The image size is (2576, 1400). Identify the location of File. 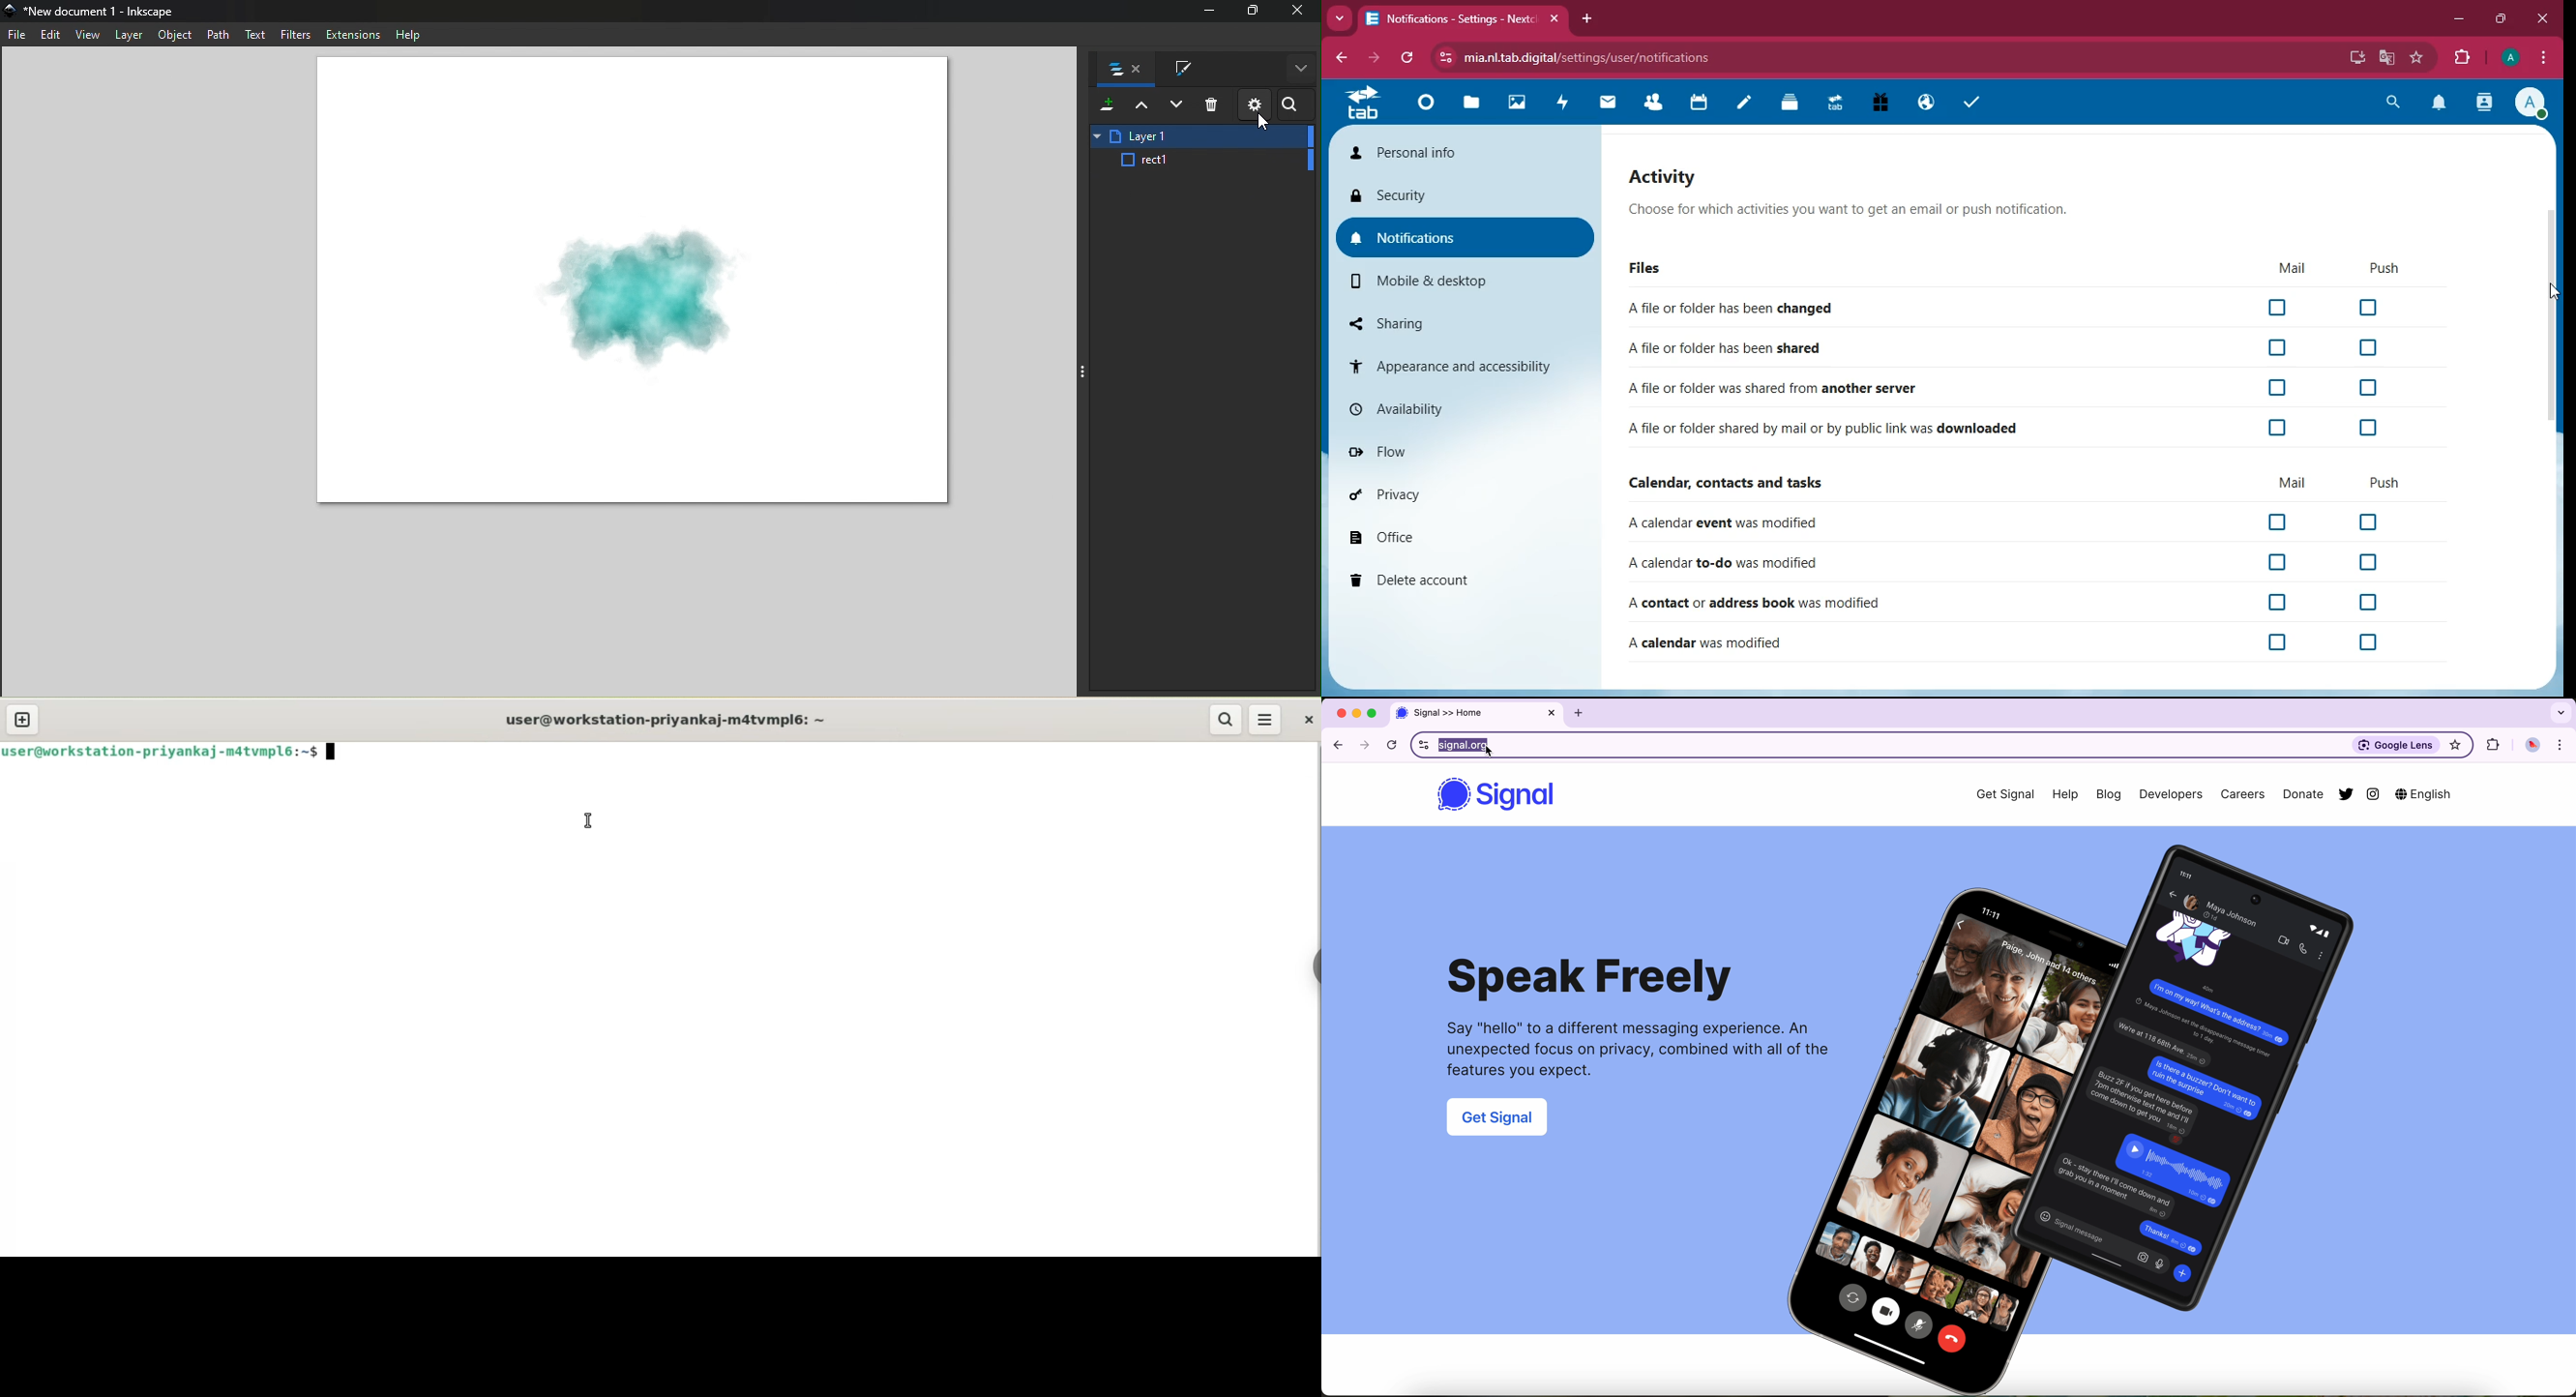
(18, 37).